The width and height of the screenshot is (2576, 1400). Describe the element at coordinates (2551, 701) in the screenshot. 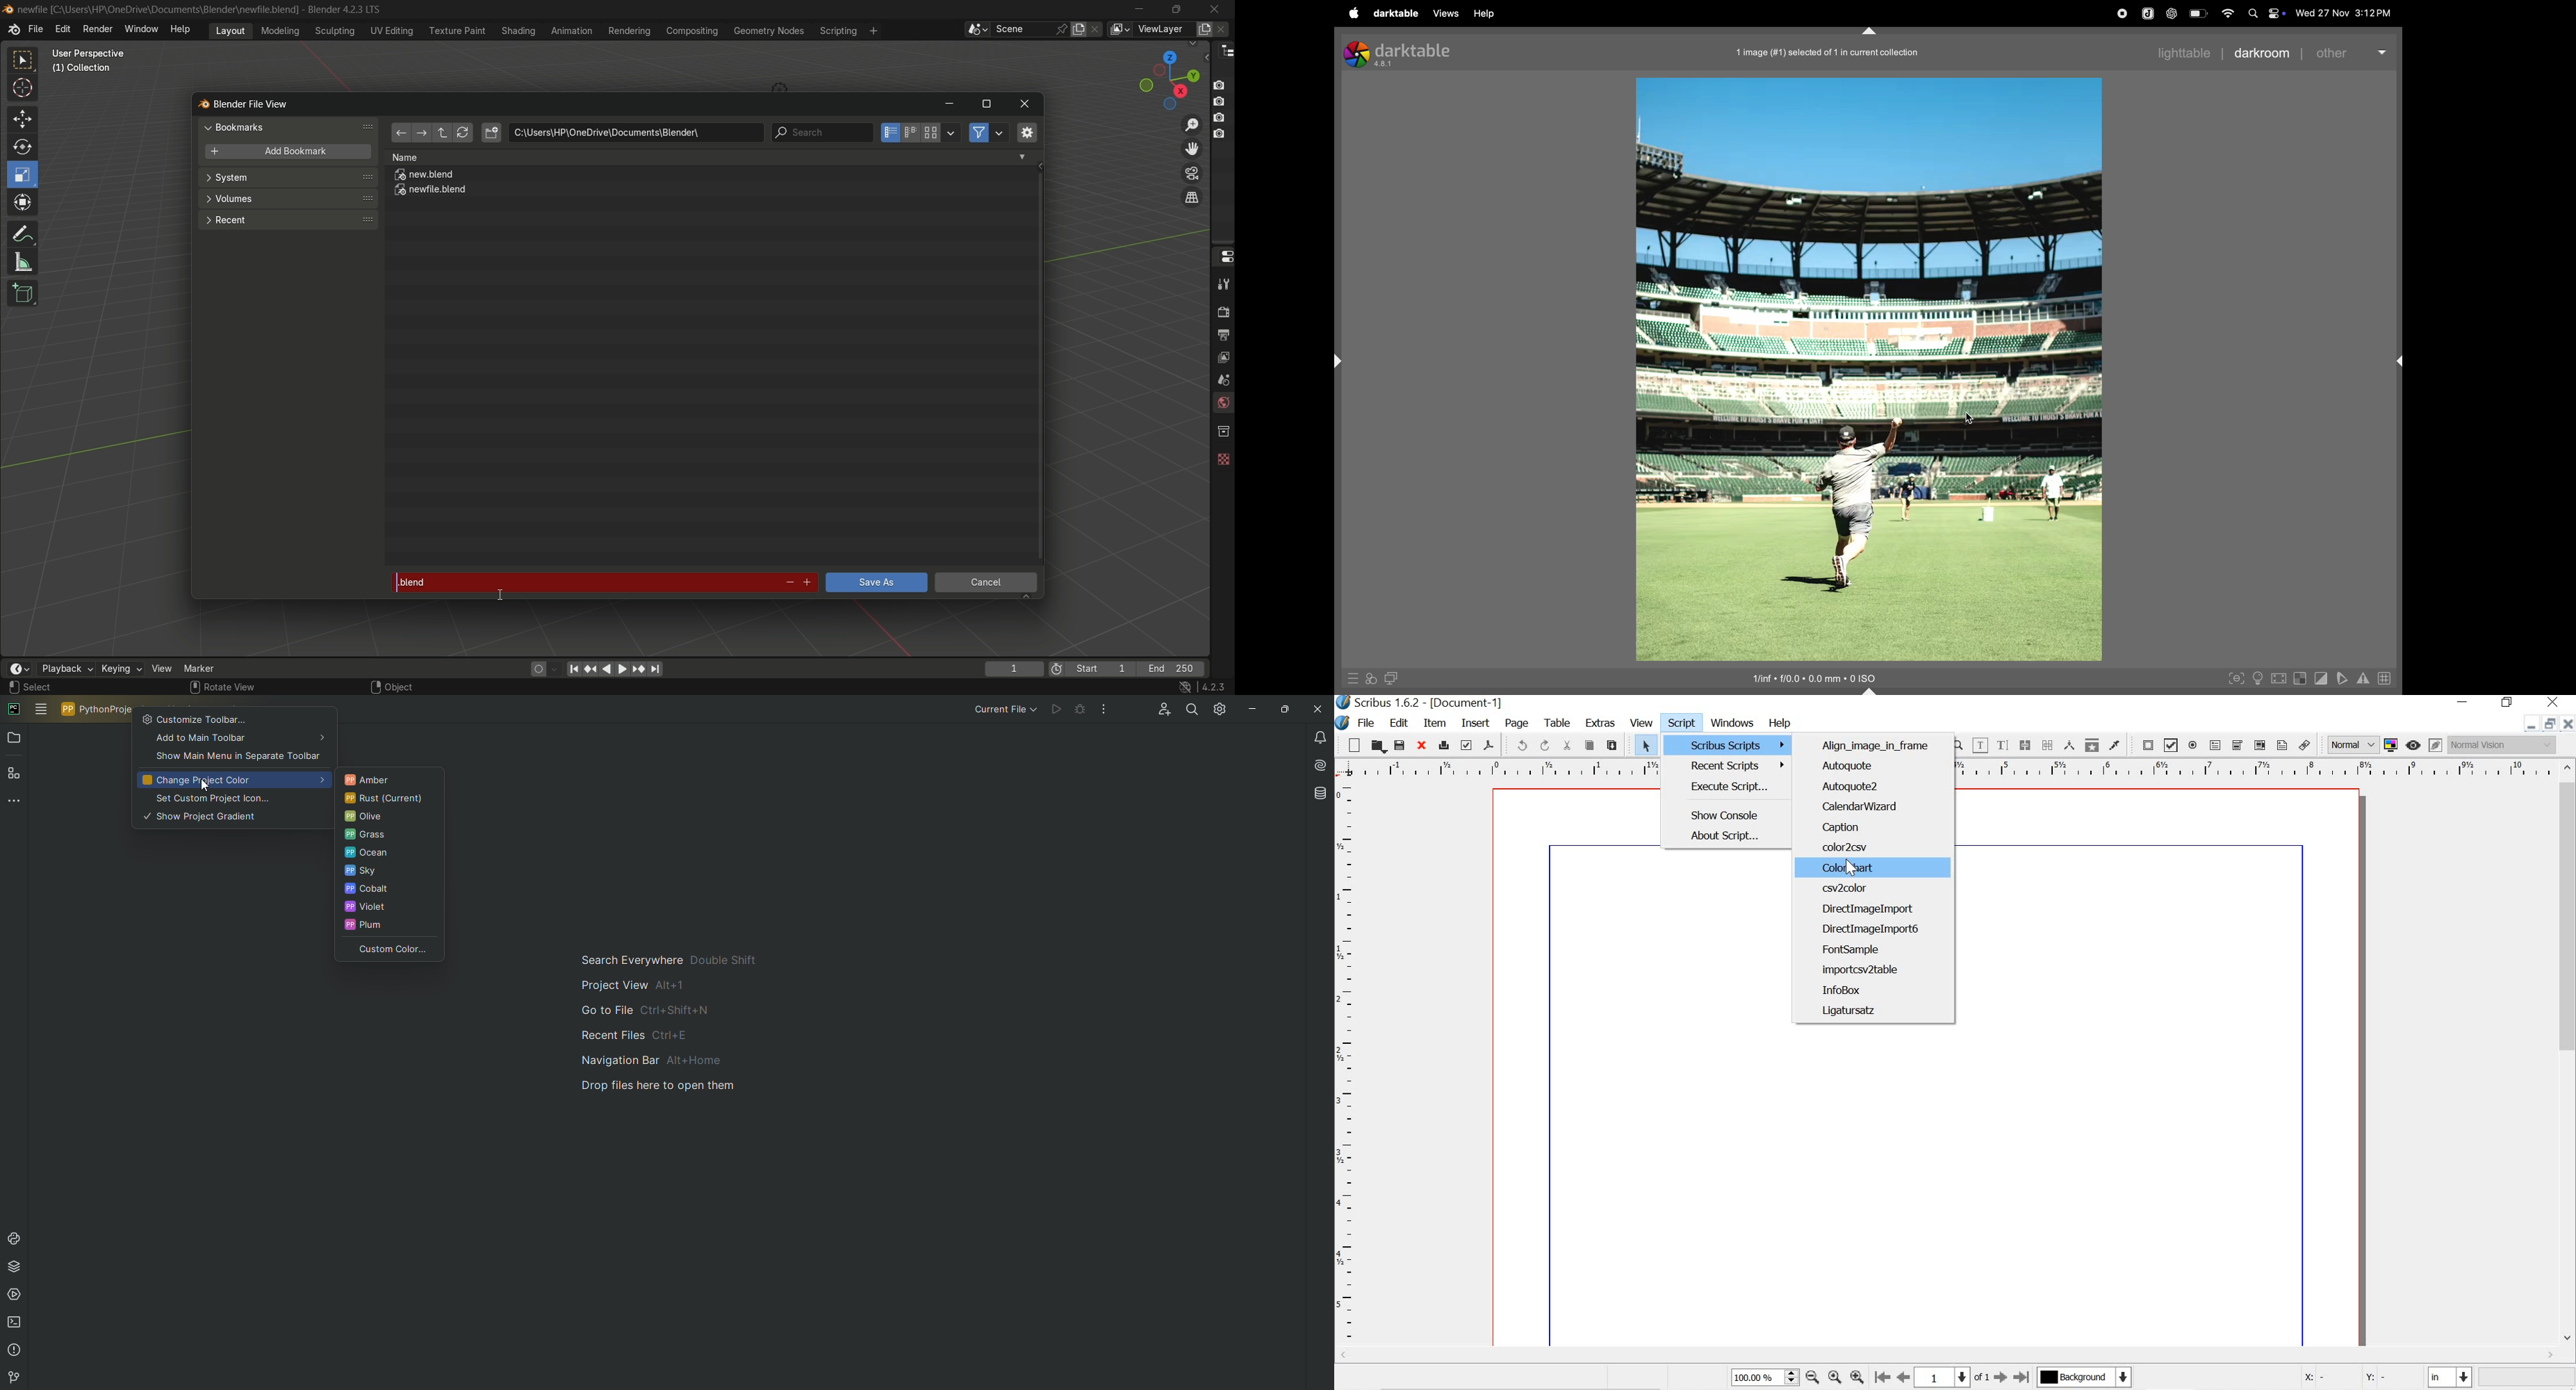

I see `close` at that location.